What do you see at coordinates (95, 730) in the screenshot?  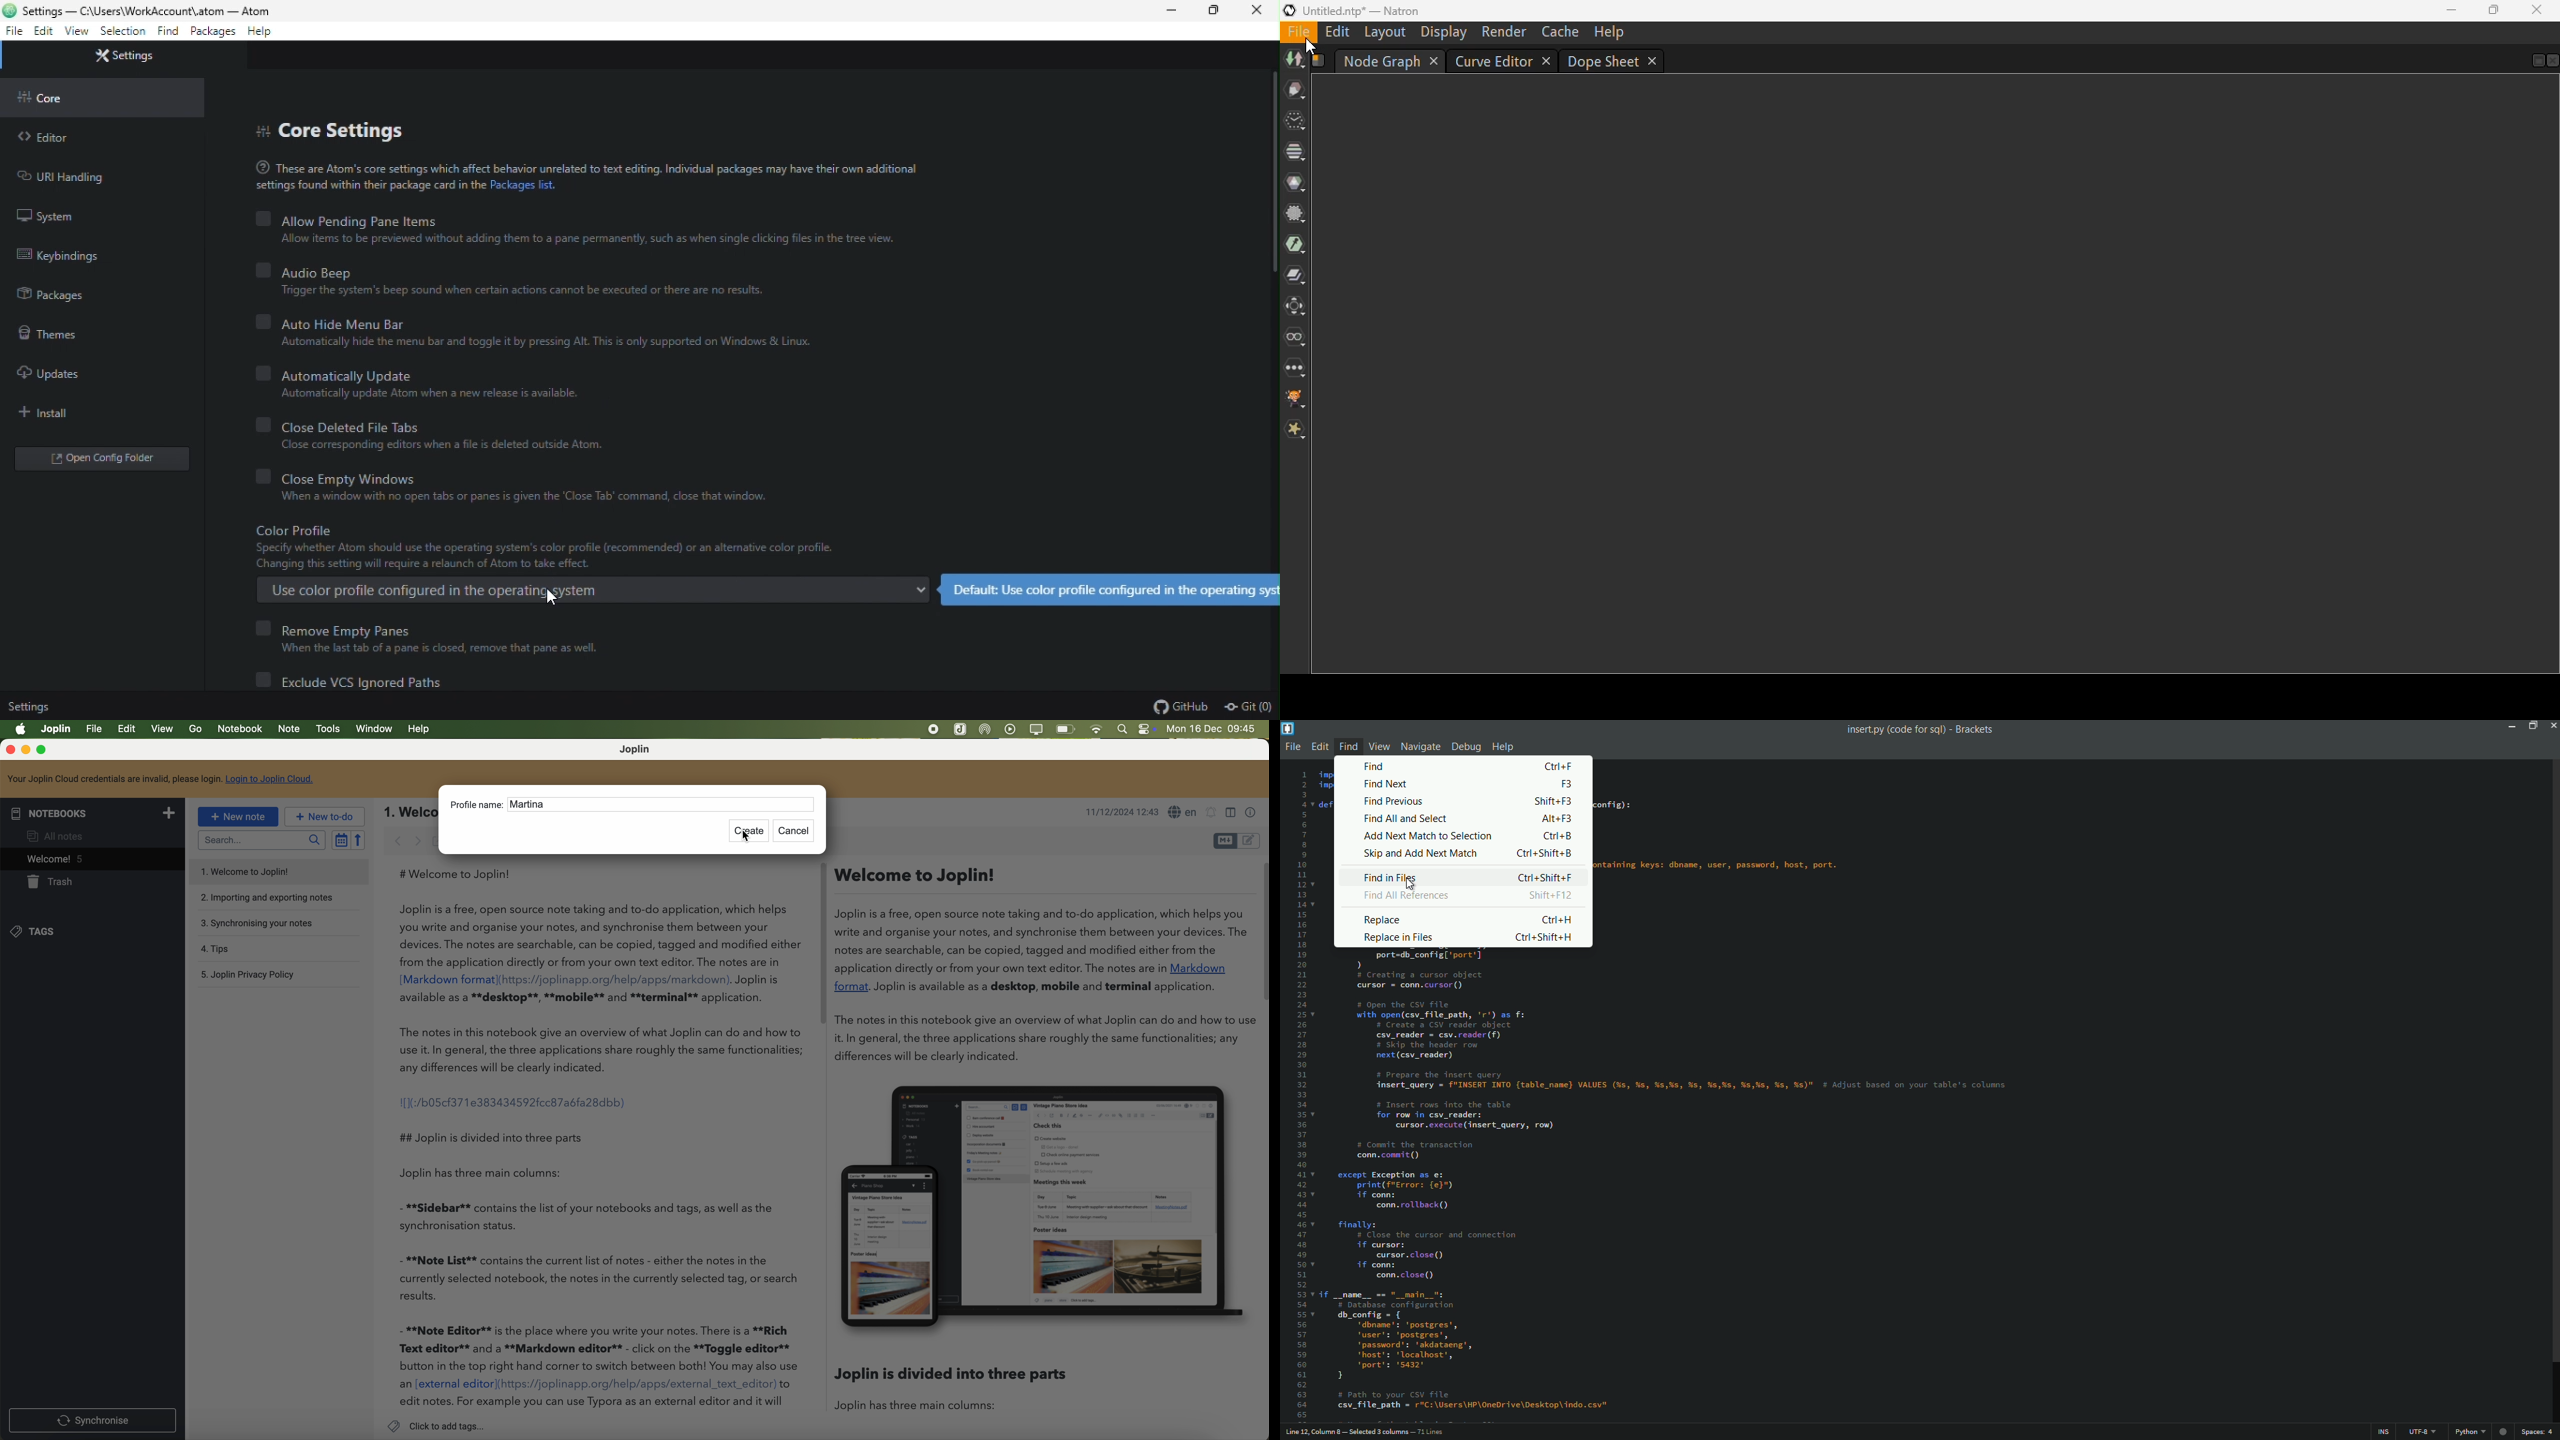 I see `click on file` at bounding box center [95, 730].